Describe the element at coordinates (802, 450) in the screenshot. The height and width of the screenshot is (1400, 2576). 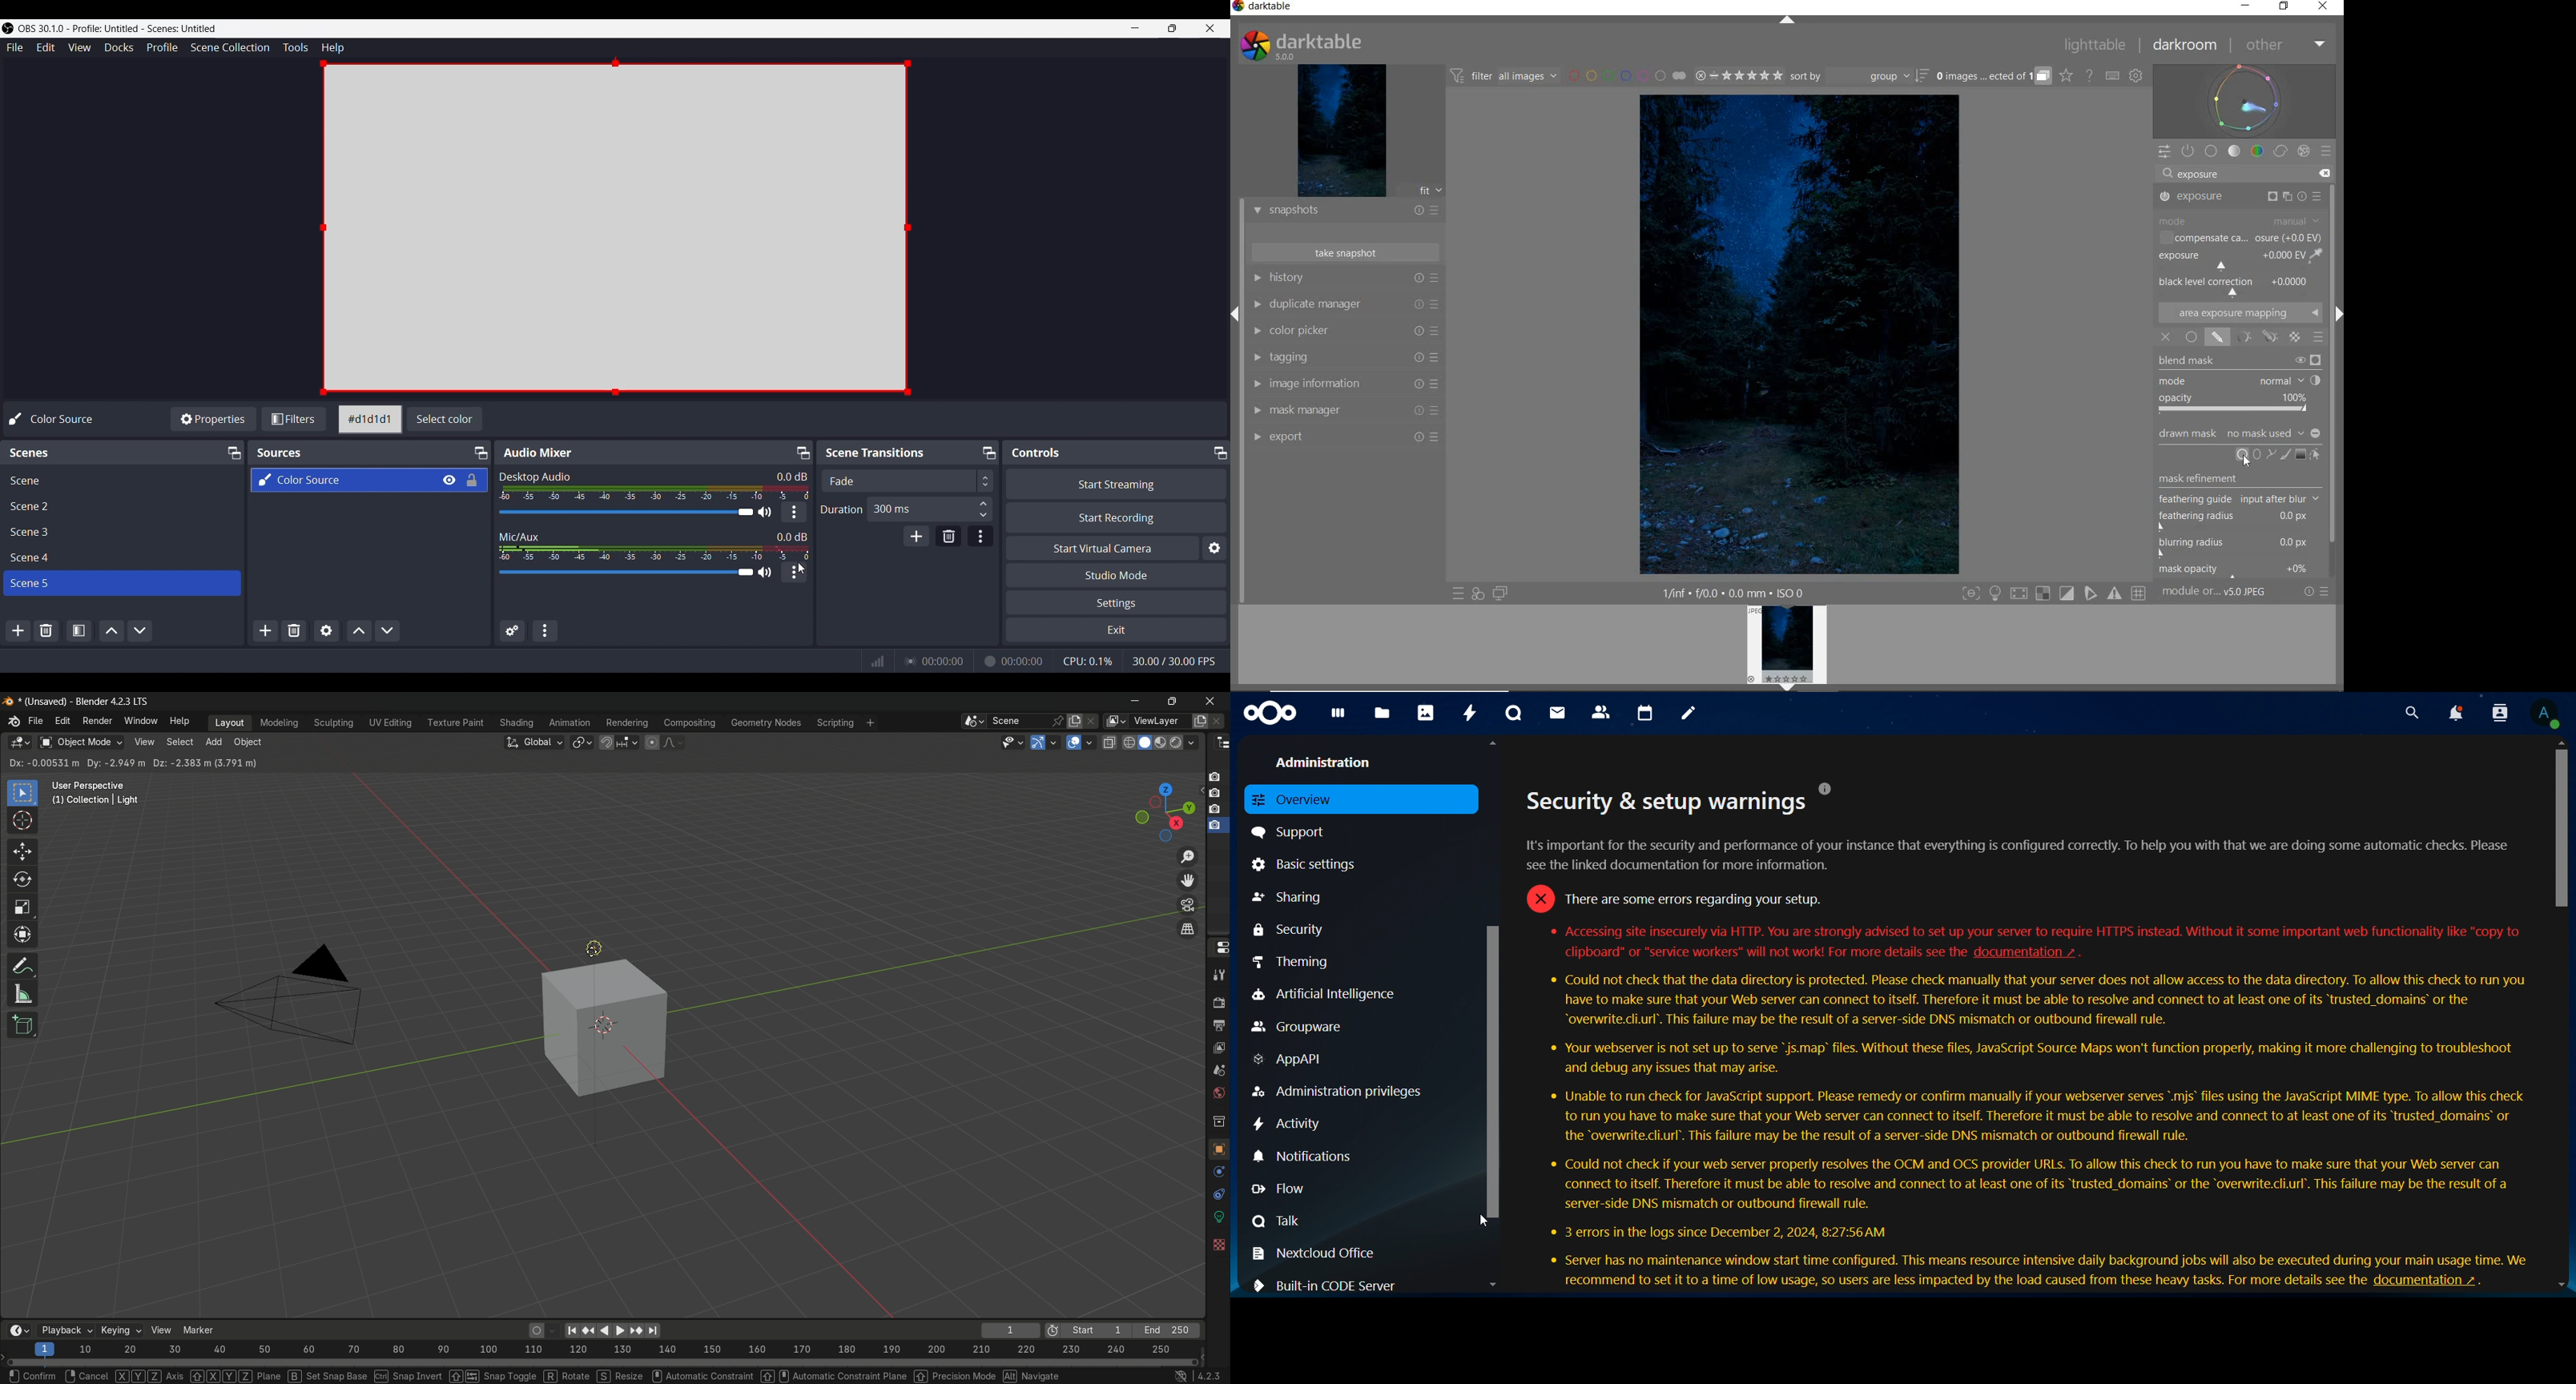
I see `Maximize` at that location.